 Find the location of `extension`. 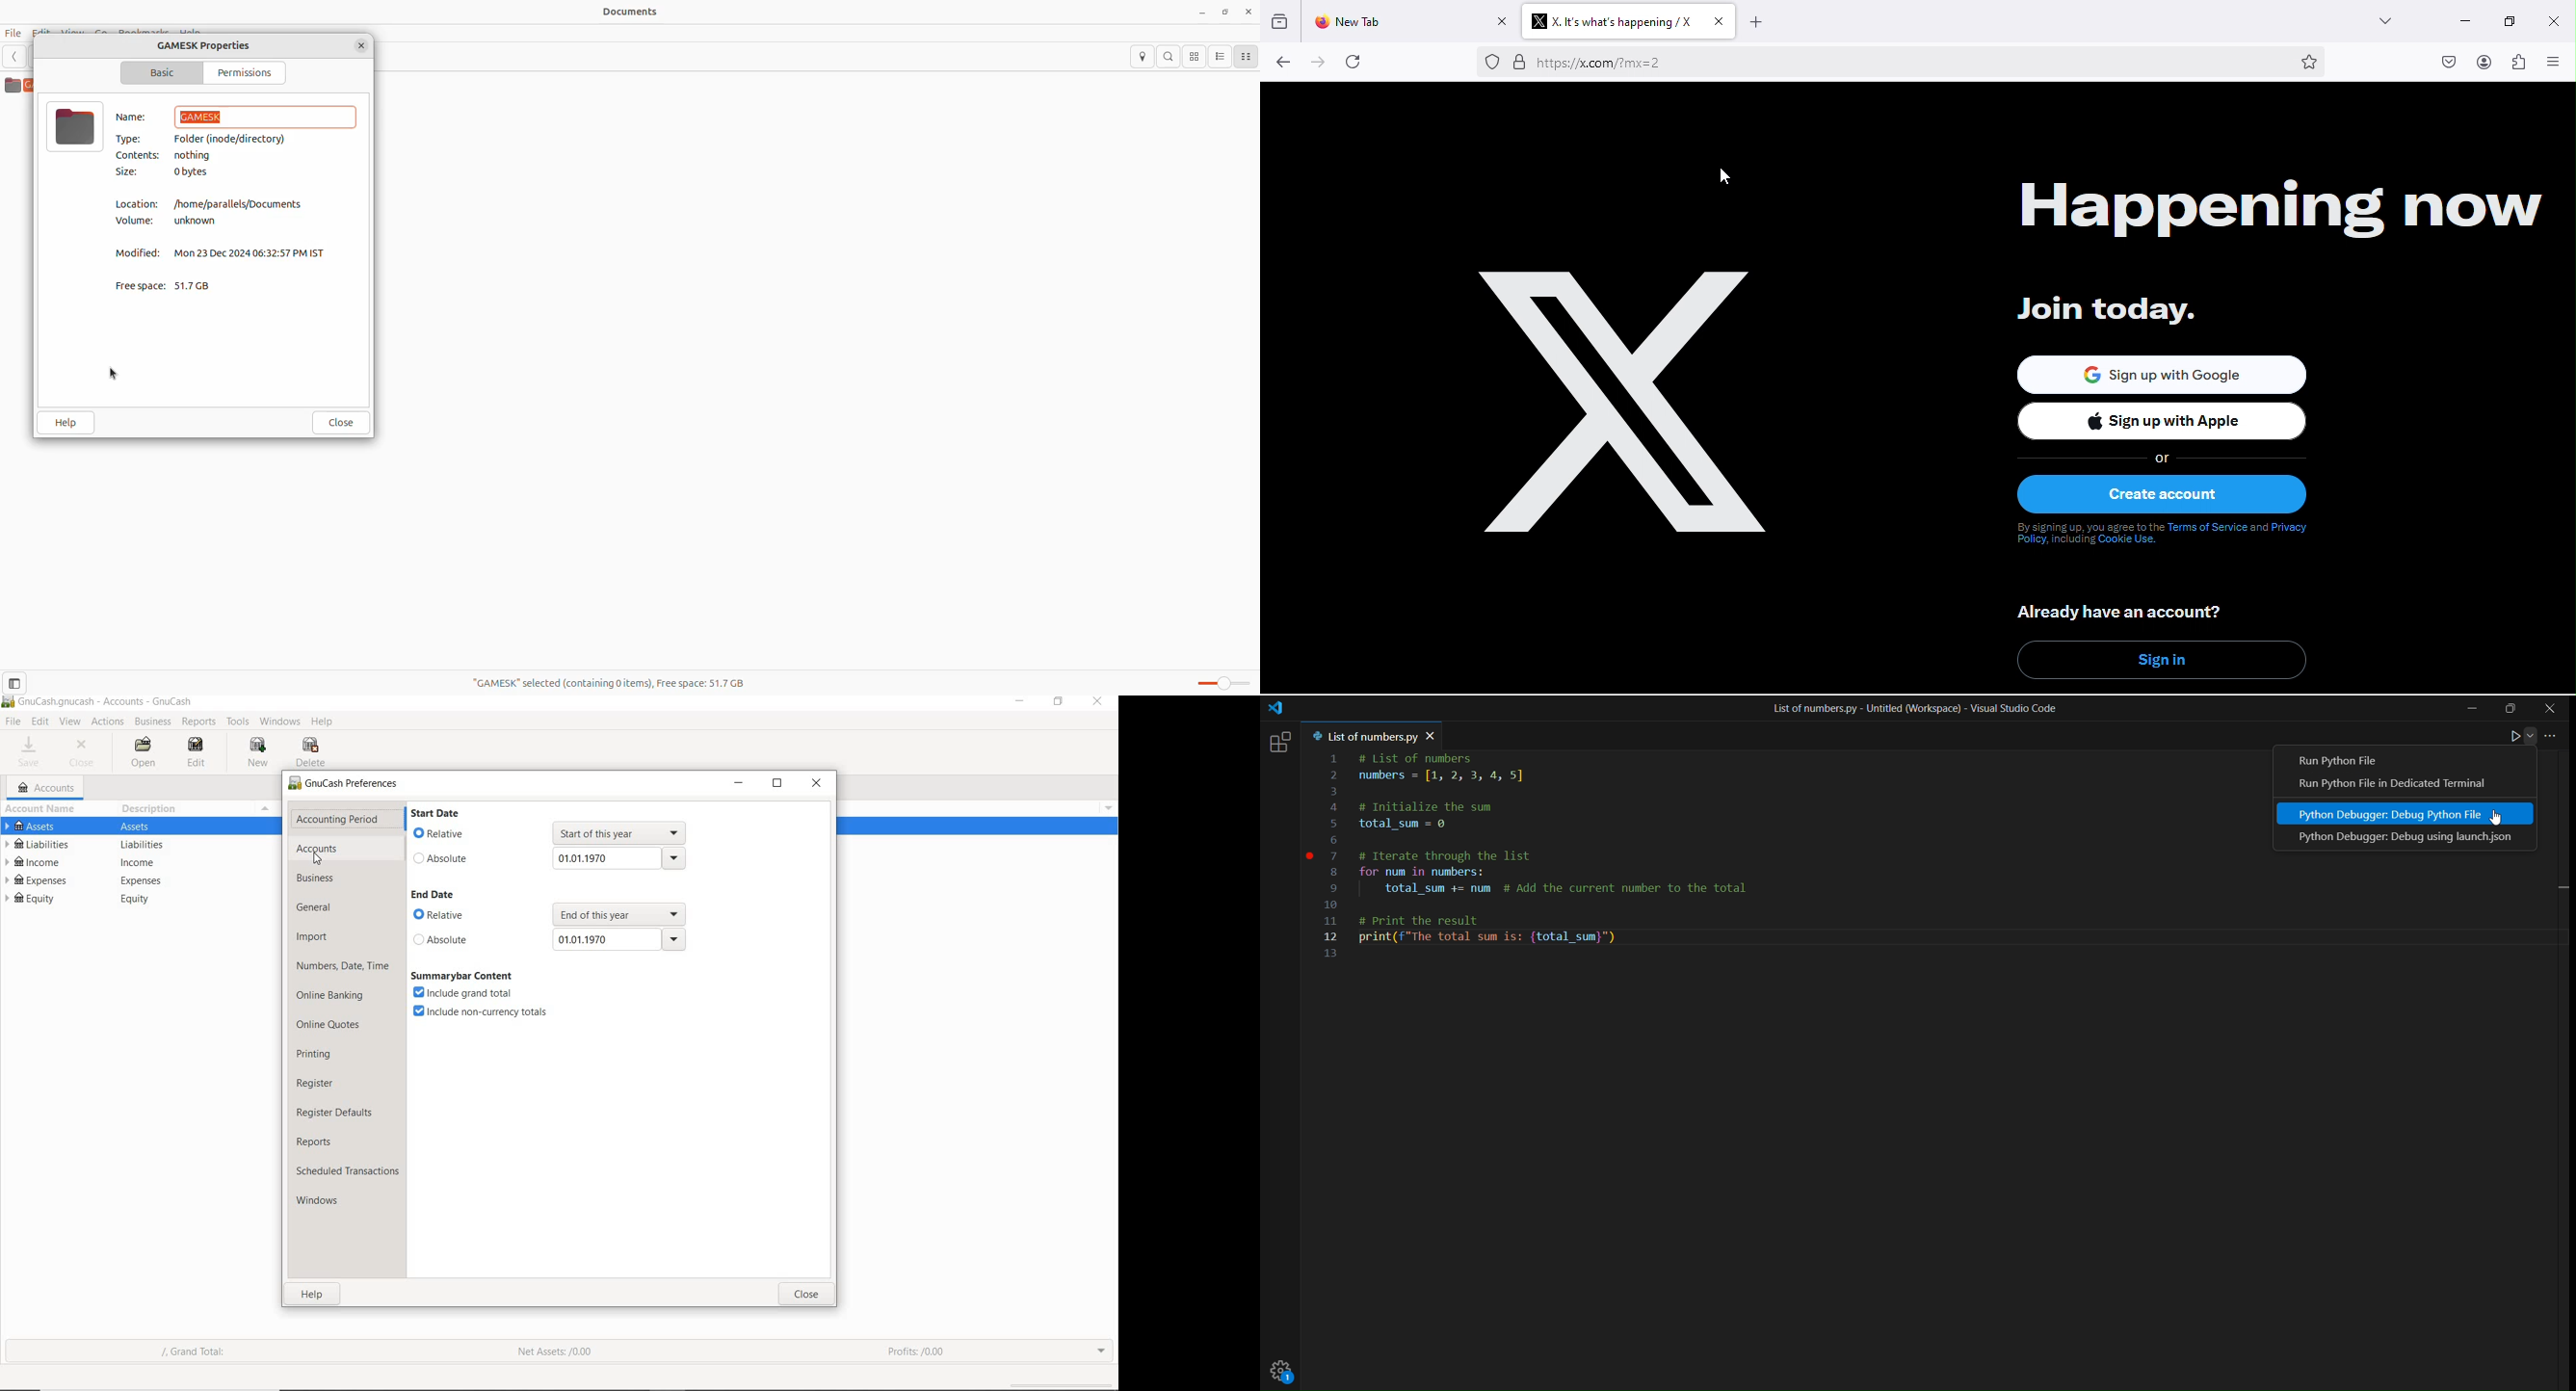

extension is located at coordinates (1281, 743).